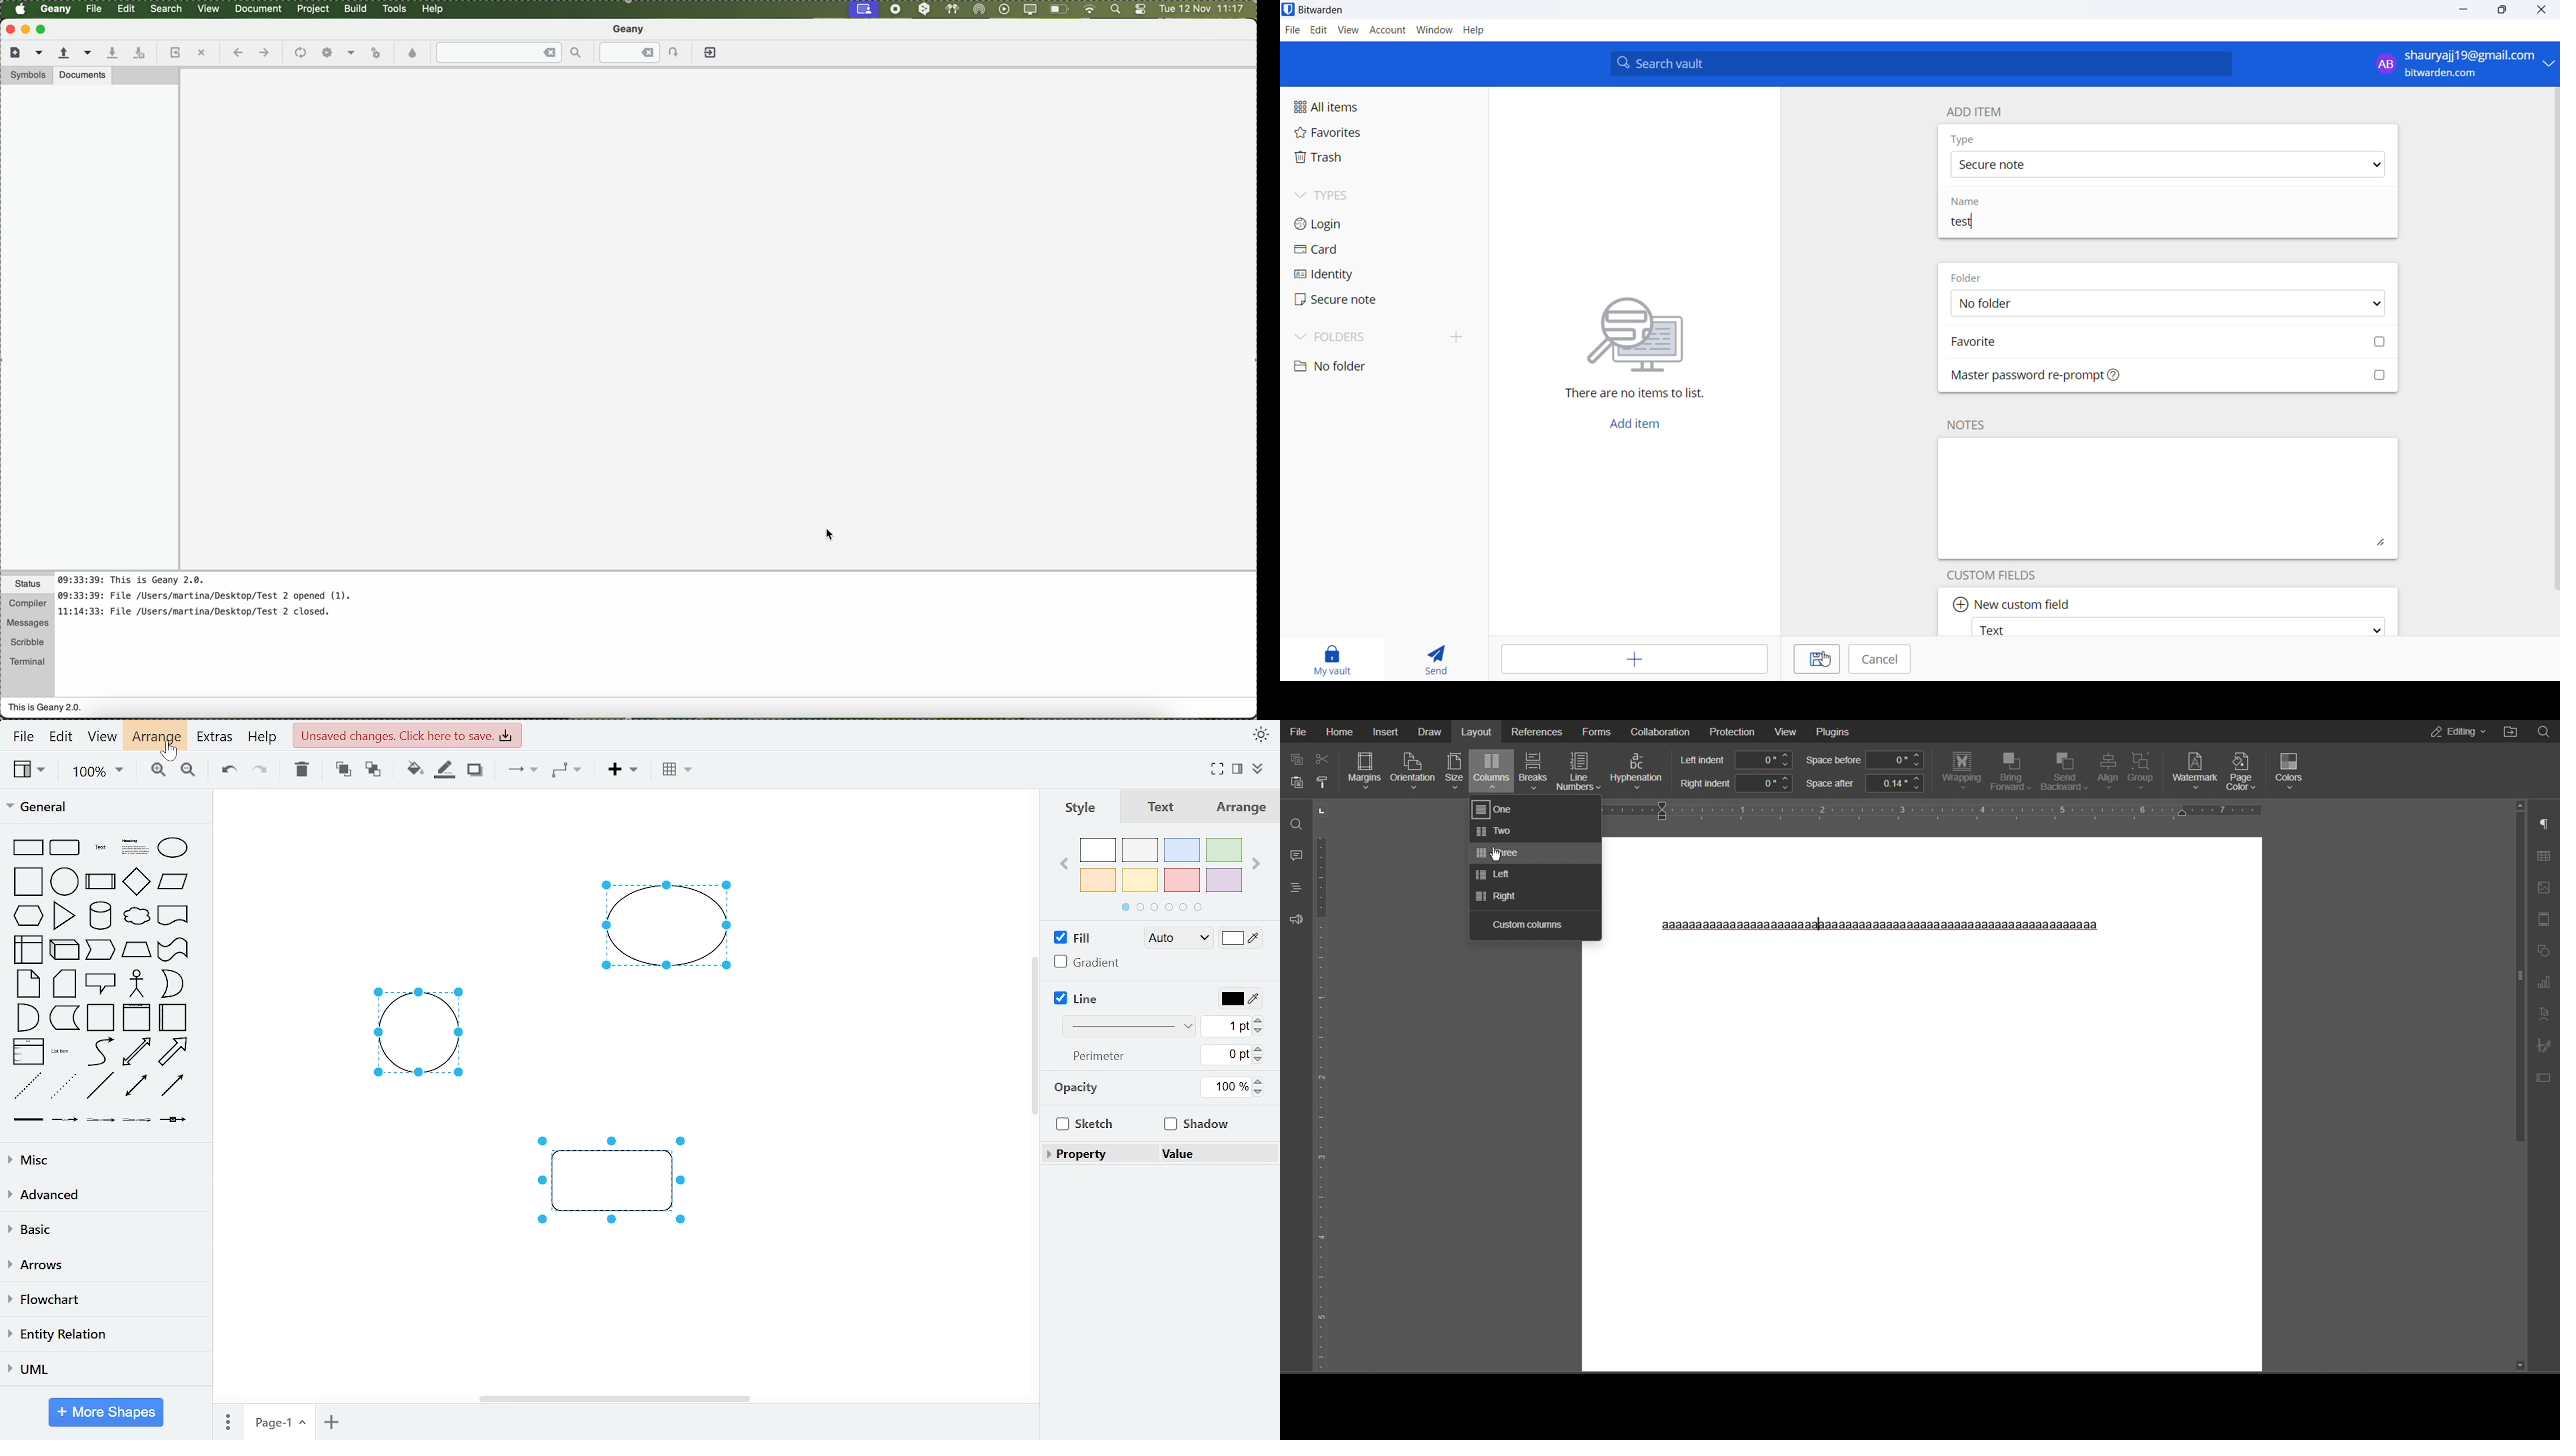 This screenshot has width=2576, height=1456. I want to click on File, so click(1299, 732).